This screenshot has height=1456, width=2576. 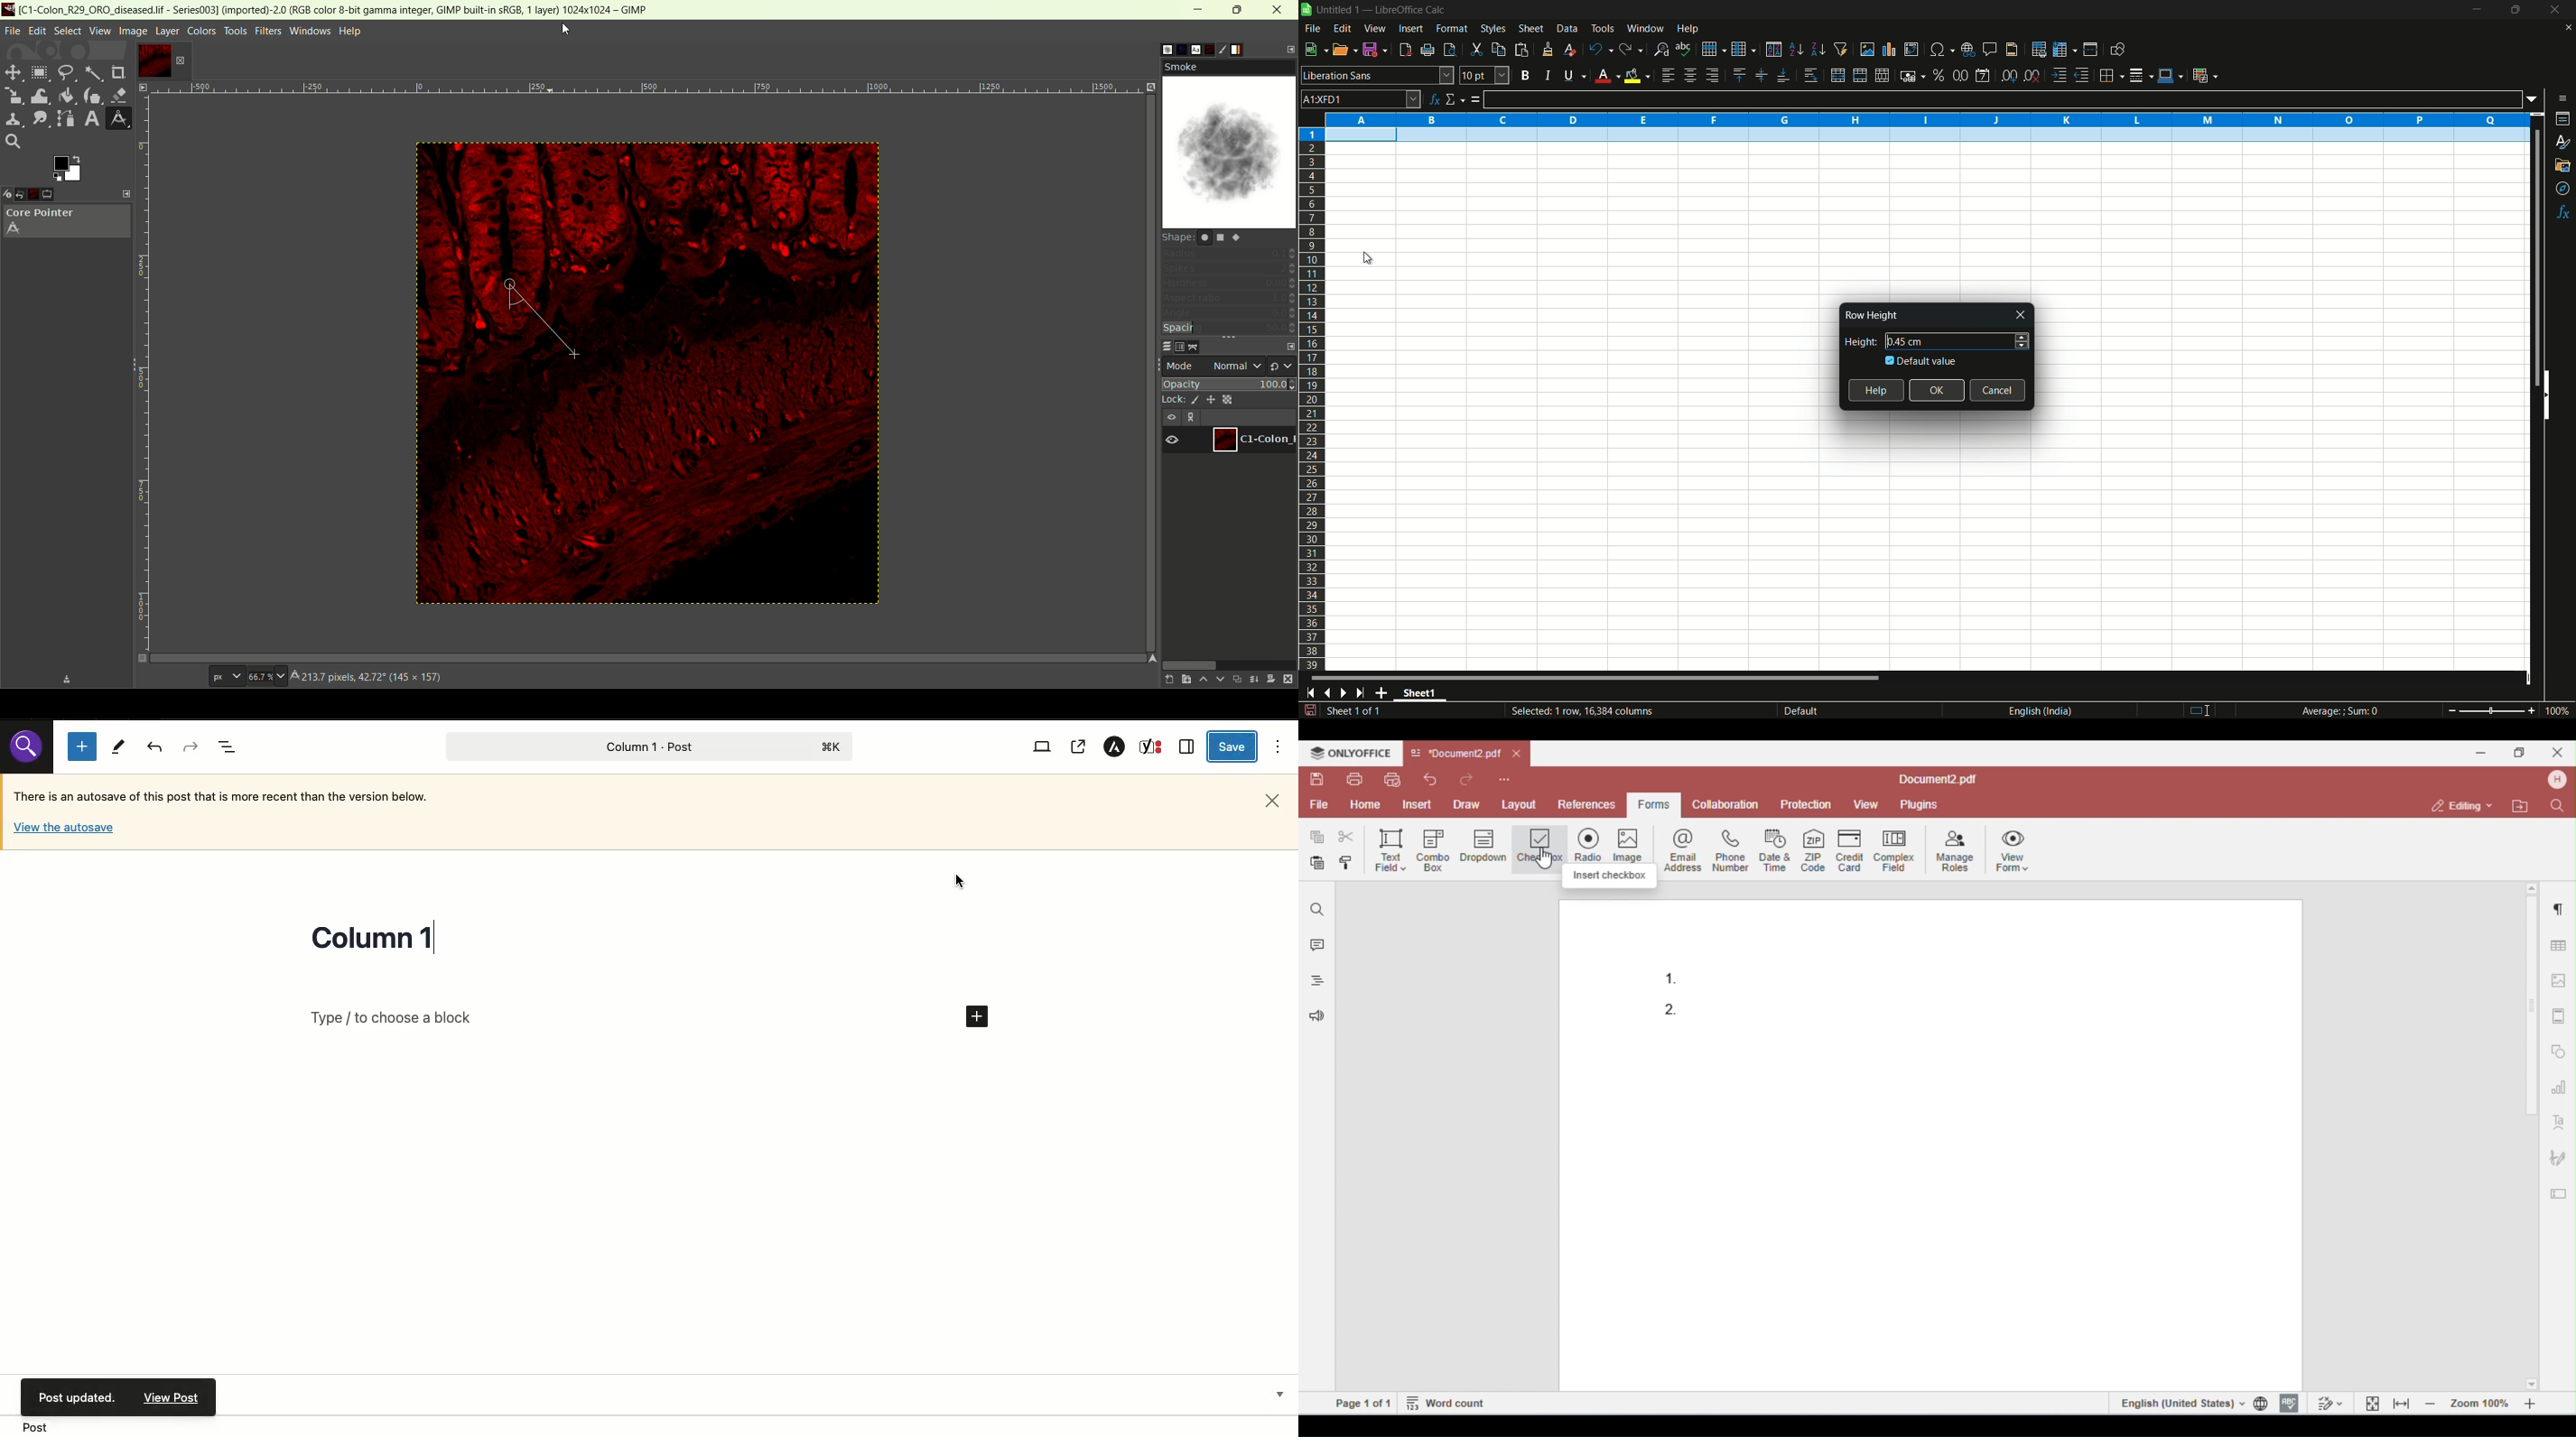 I want to click on window menu, so click(x=1645, y=28).